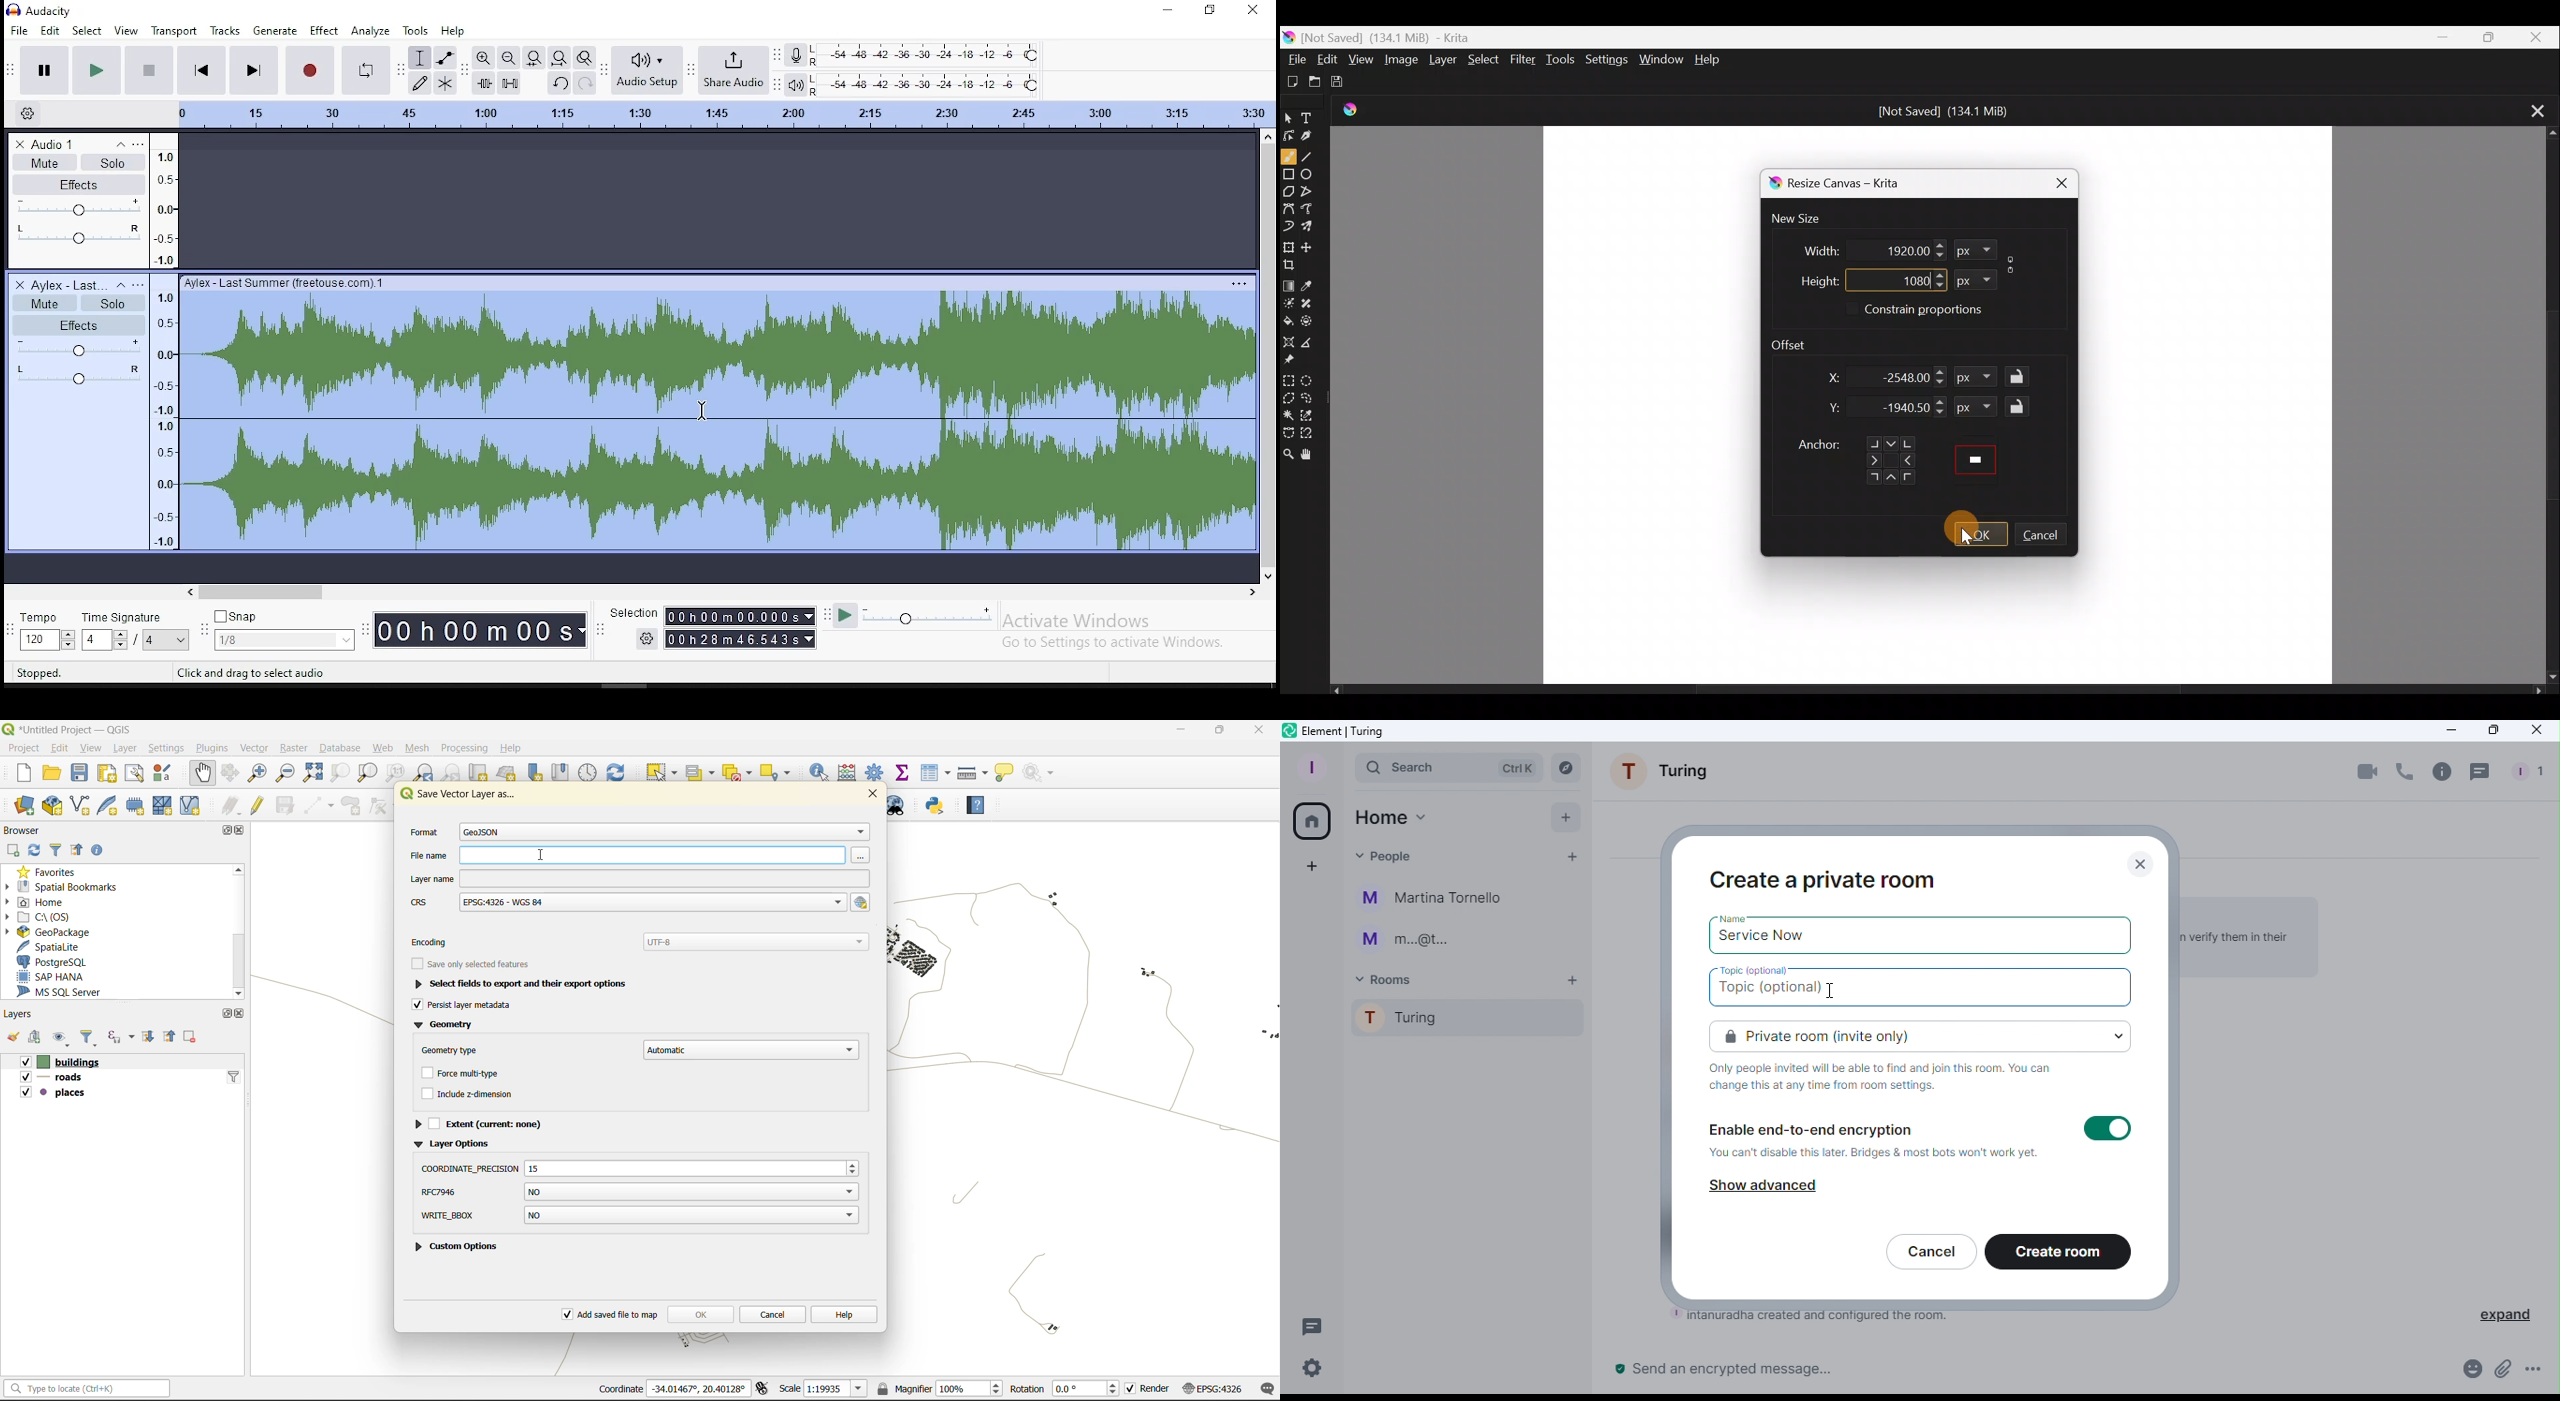  Describe the element at coordinates (772, 1313) in the screenshot. I see `cancel` at that location.